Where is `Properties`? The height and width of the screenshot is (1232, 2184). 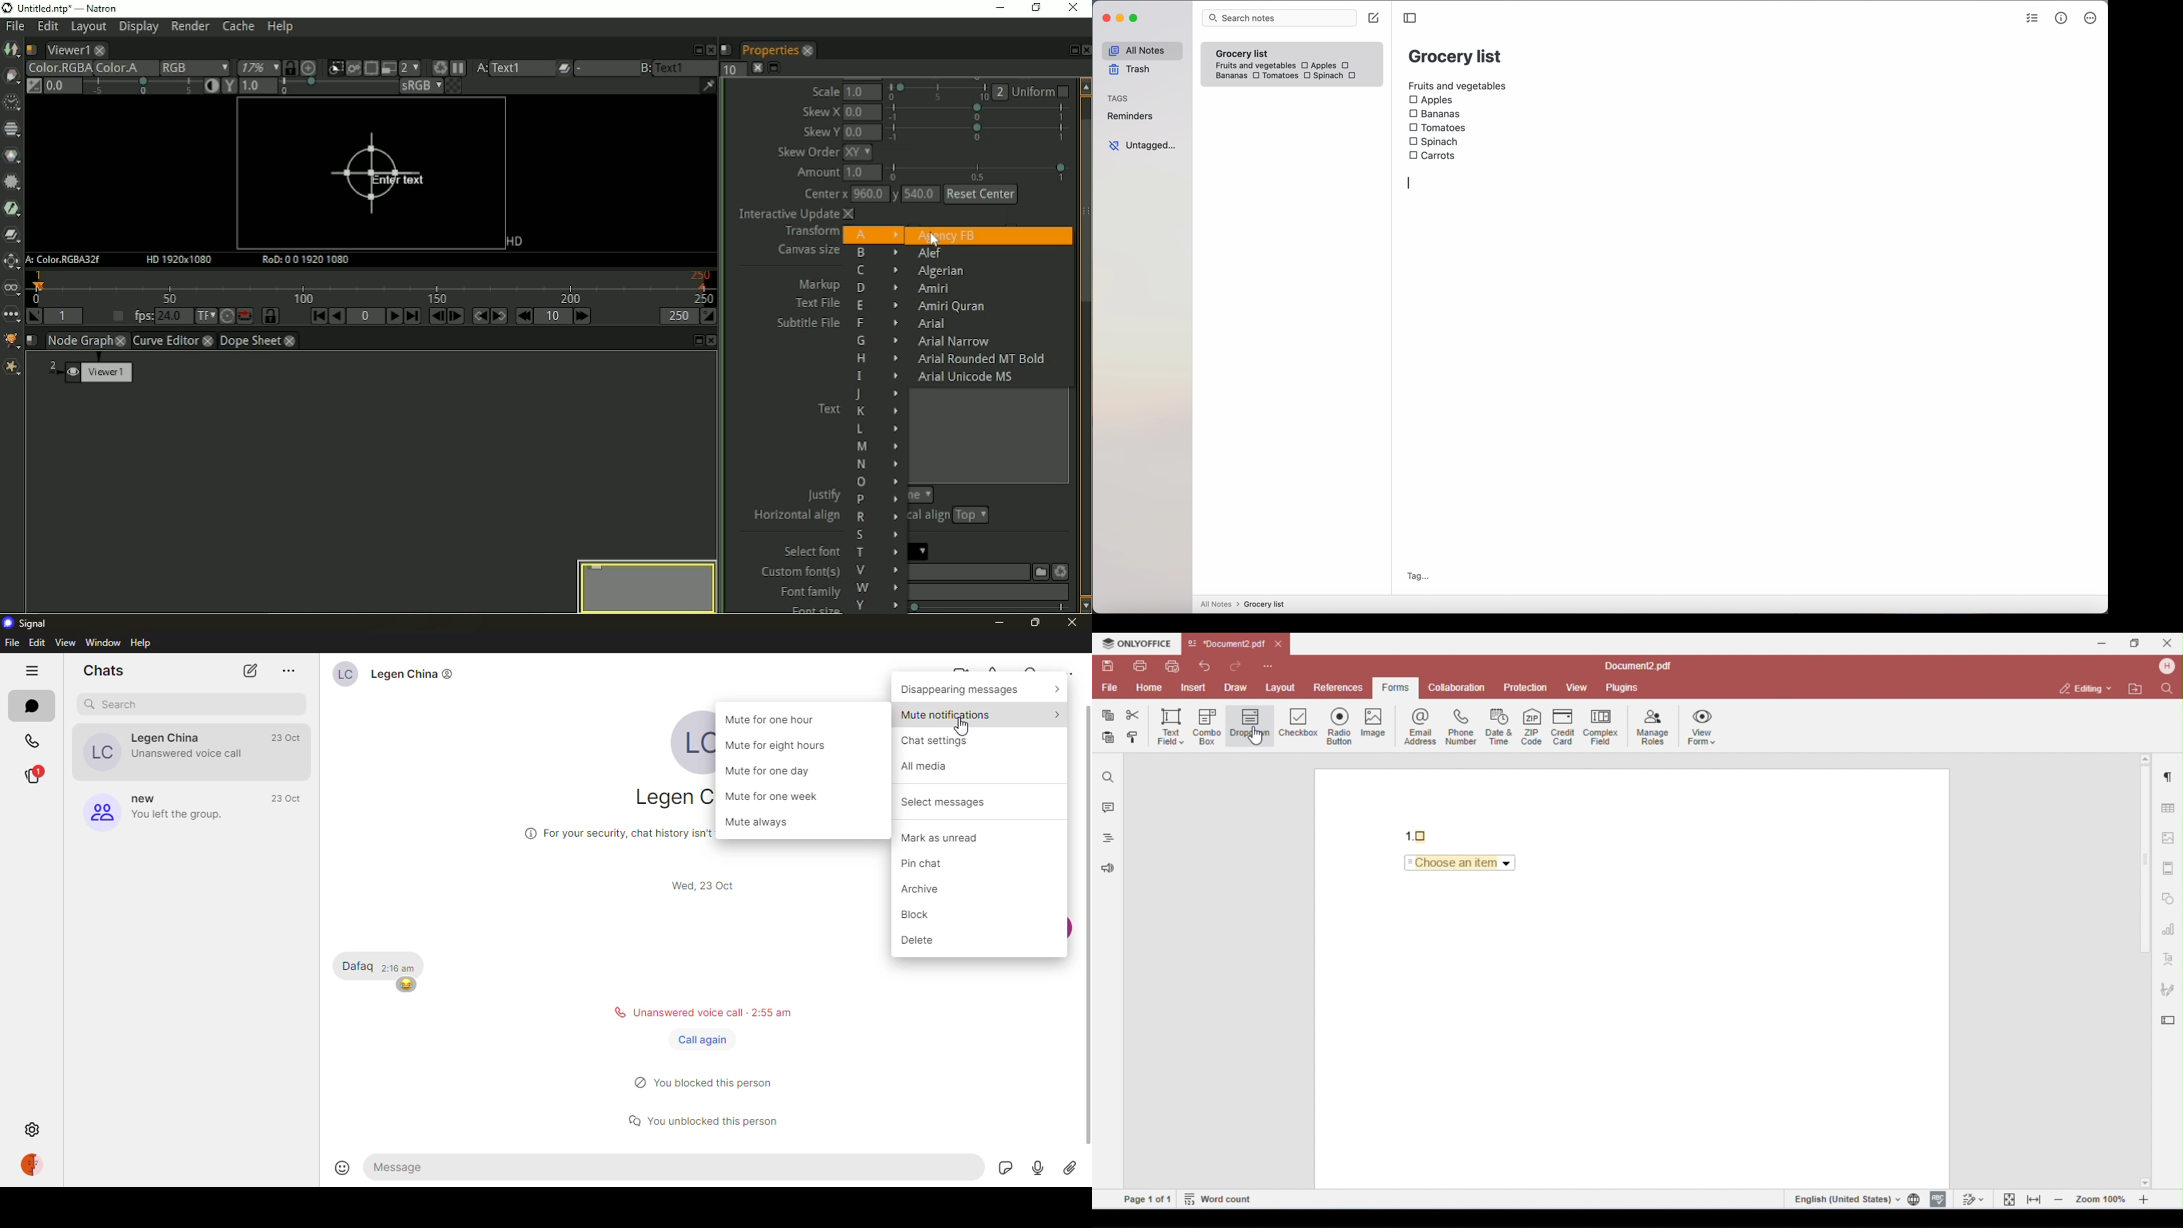 Properties is located at coordinates (768, 50).